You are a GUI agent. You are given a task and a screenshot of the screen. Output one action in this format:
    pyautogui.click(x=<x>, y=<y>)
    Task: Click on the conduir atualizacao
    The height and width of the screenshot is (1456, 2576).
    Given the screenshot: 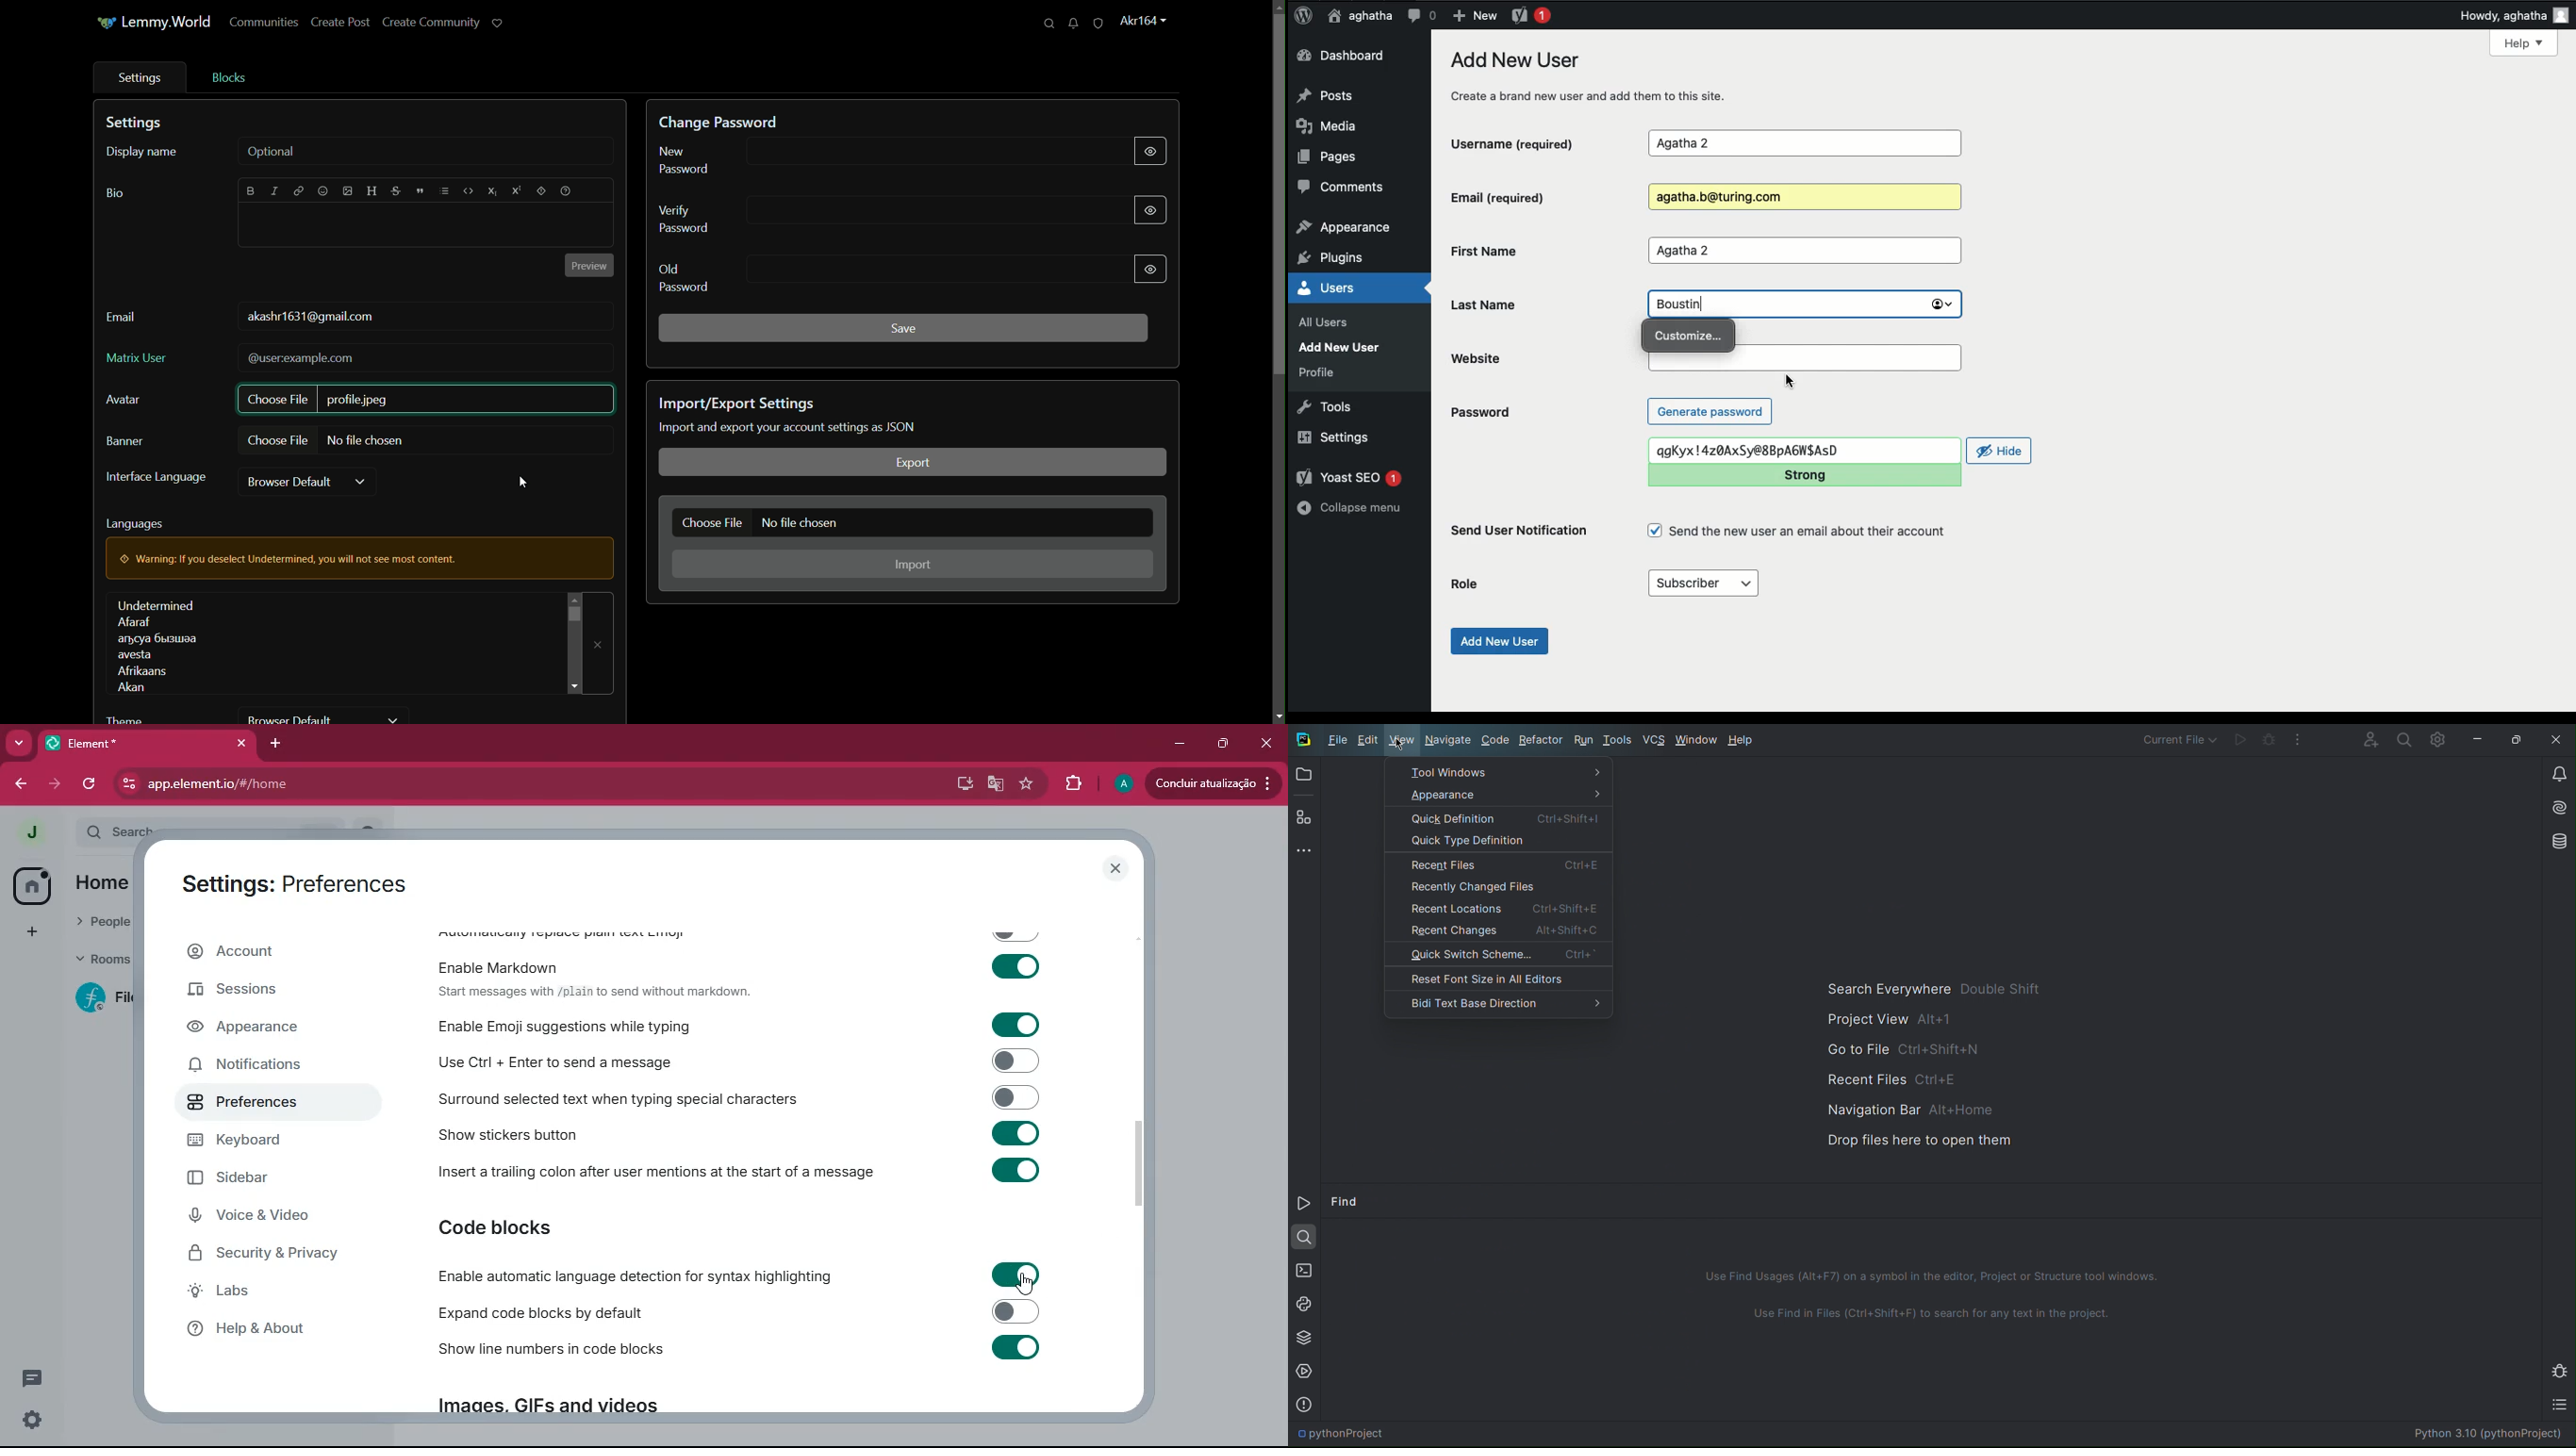 What is the action you would take?
    pyautogui.click(x=1212, y=783)
    